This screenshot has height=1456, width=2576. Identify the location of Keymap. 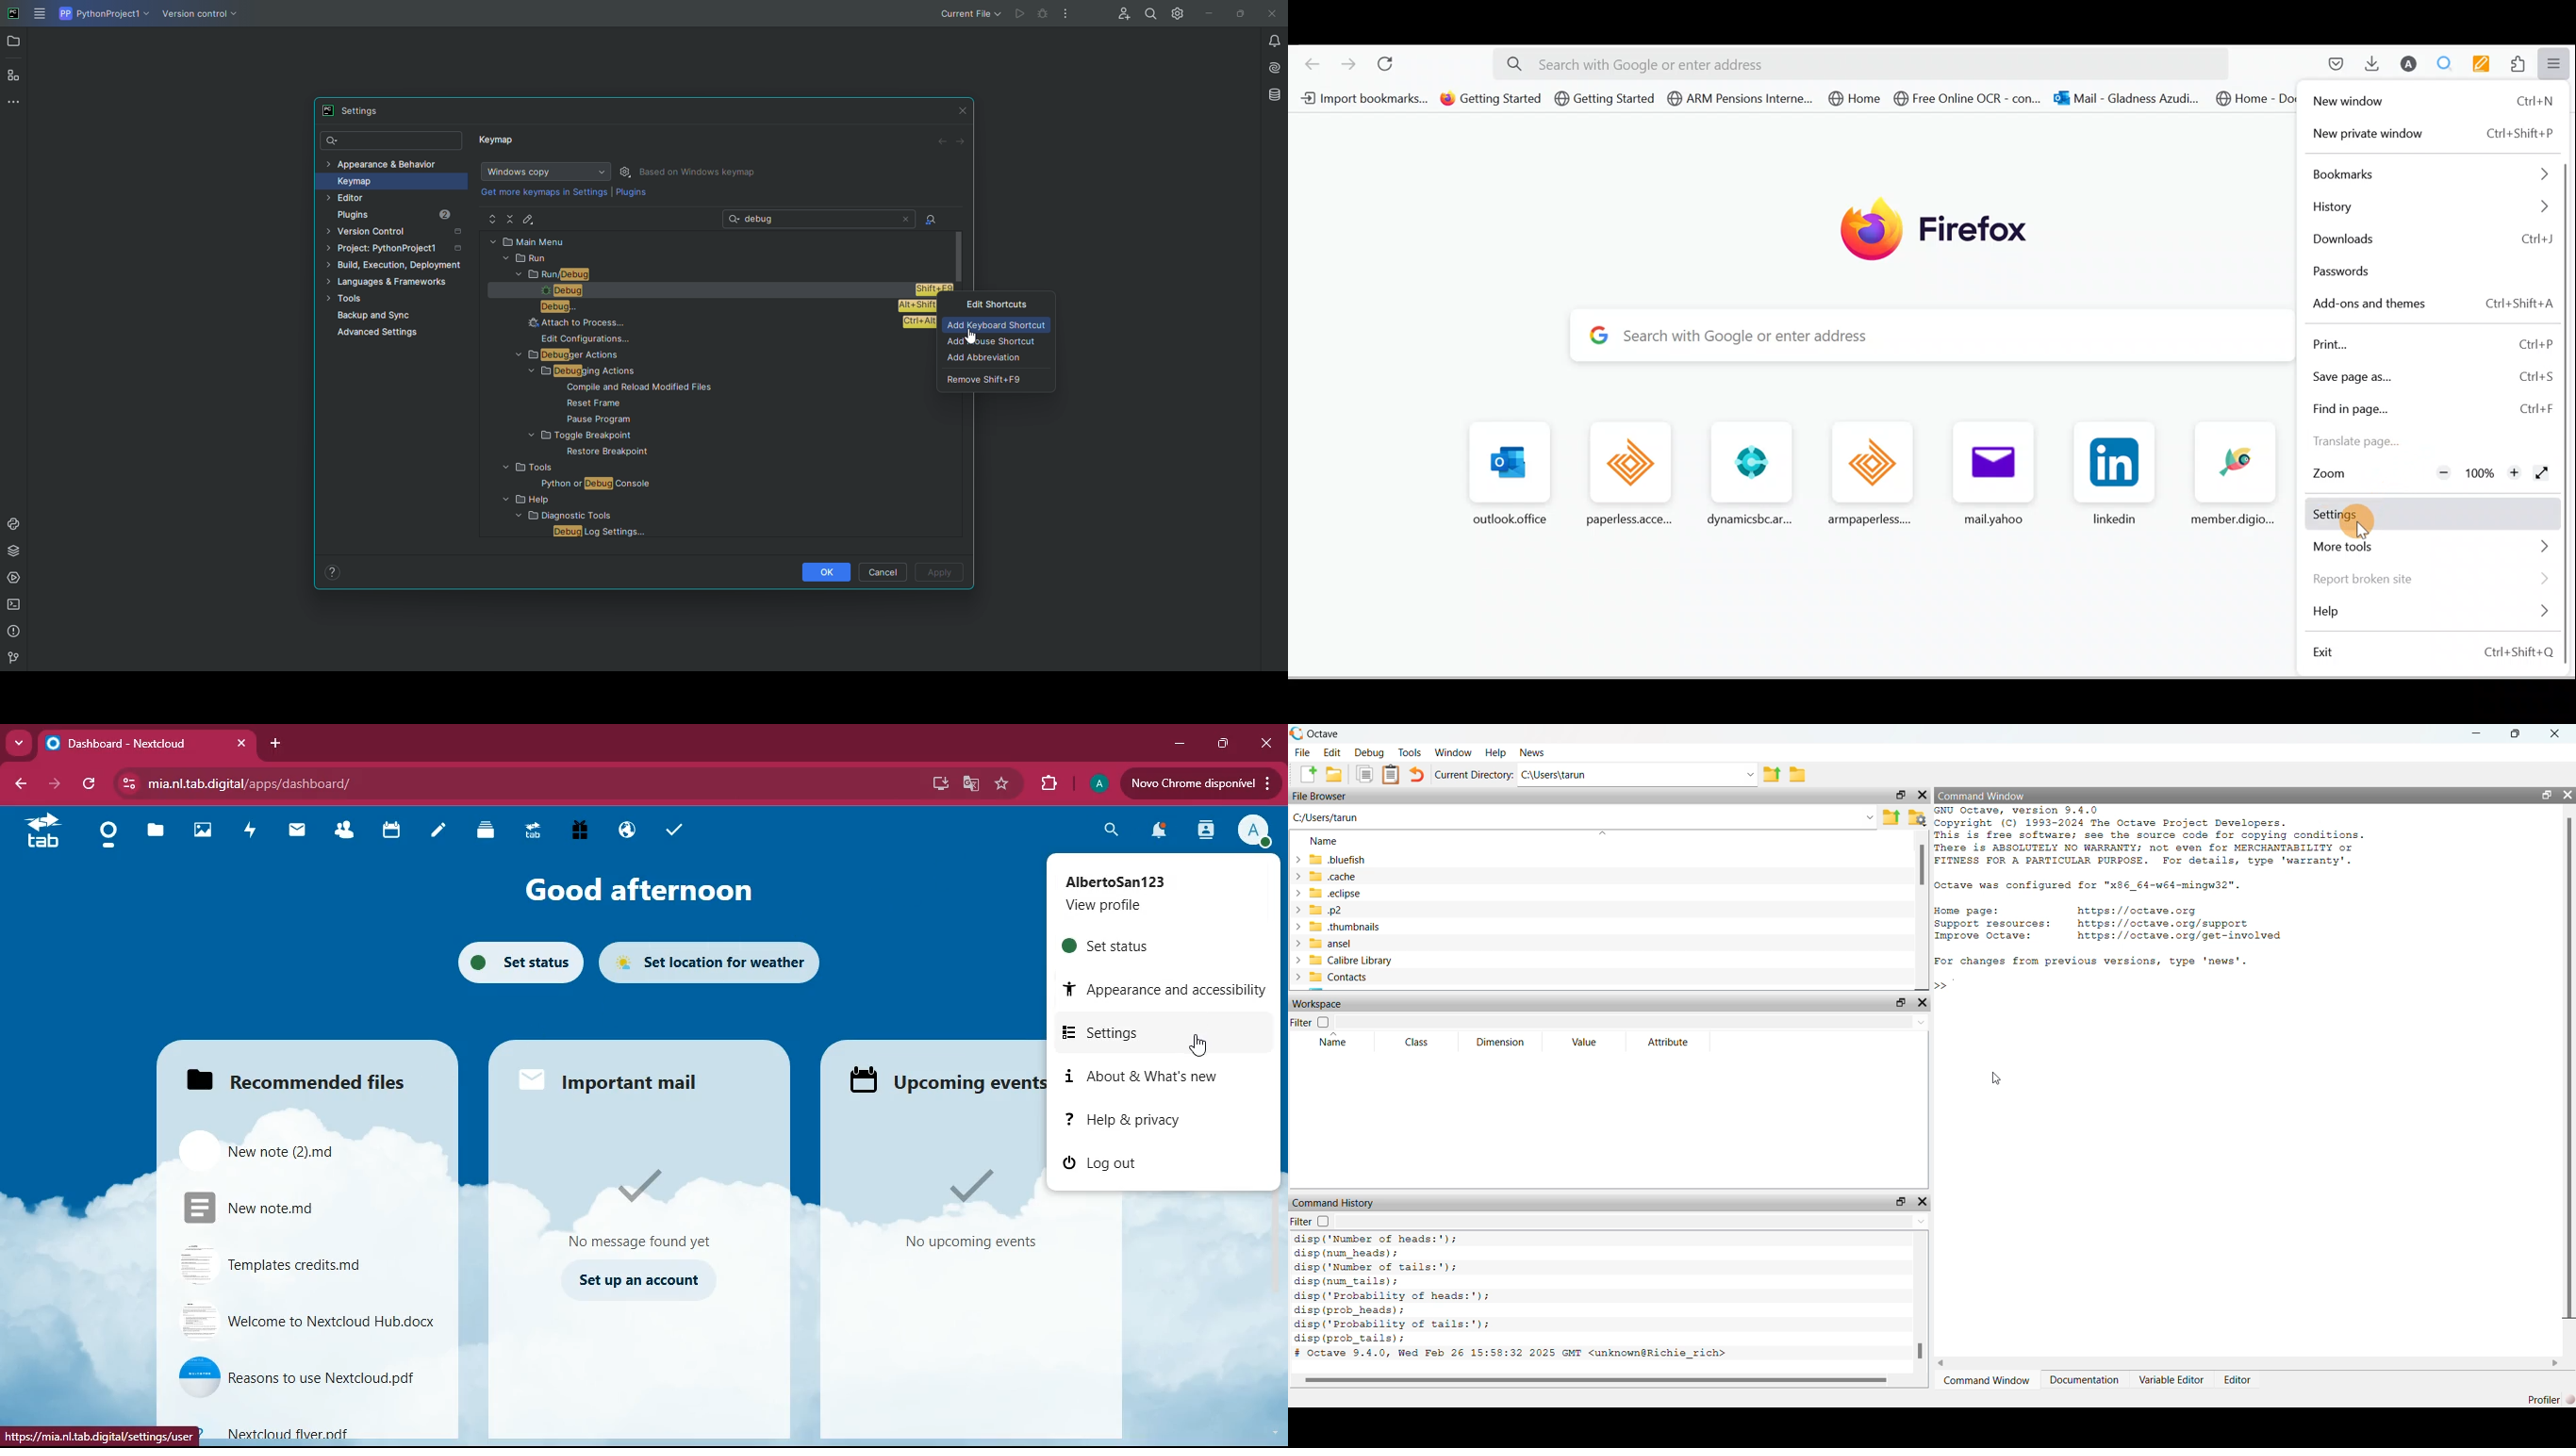
(498, 143).